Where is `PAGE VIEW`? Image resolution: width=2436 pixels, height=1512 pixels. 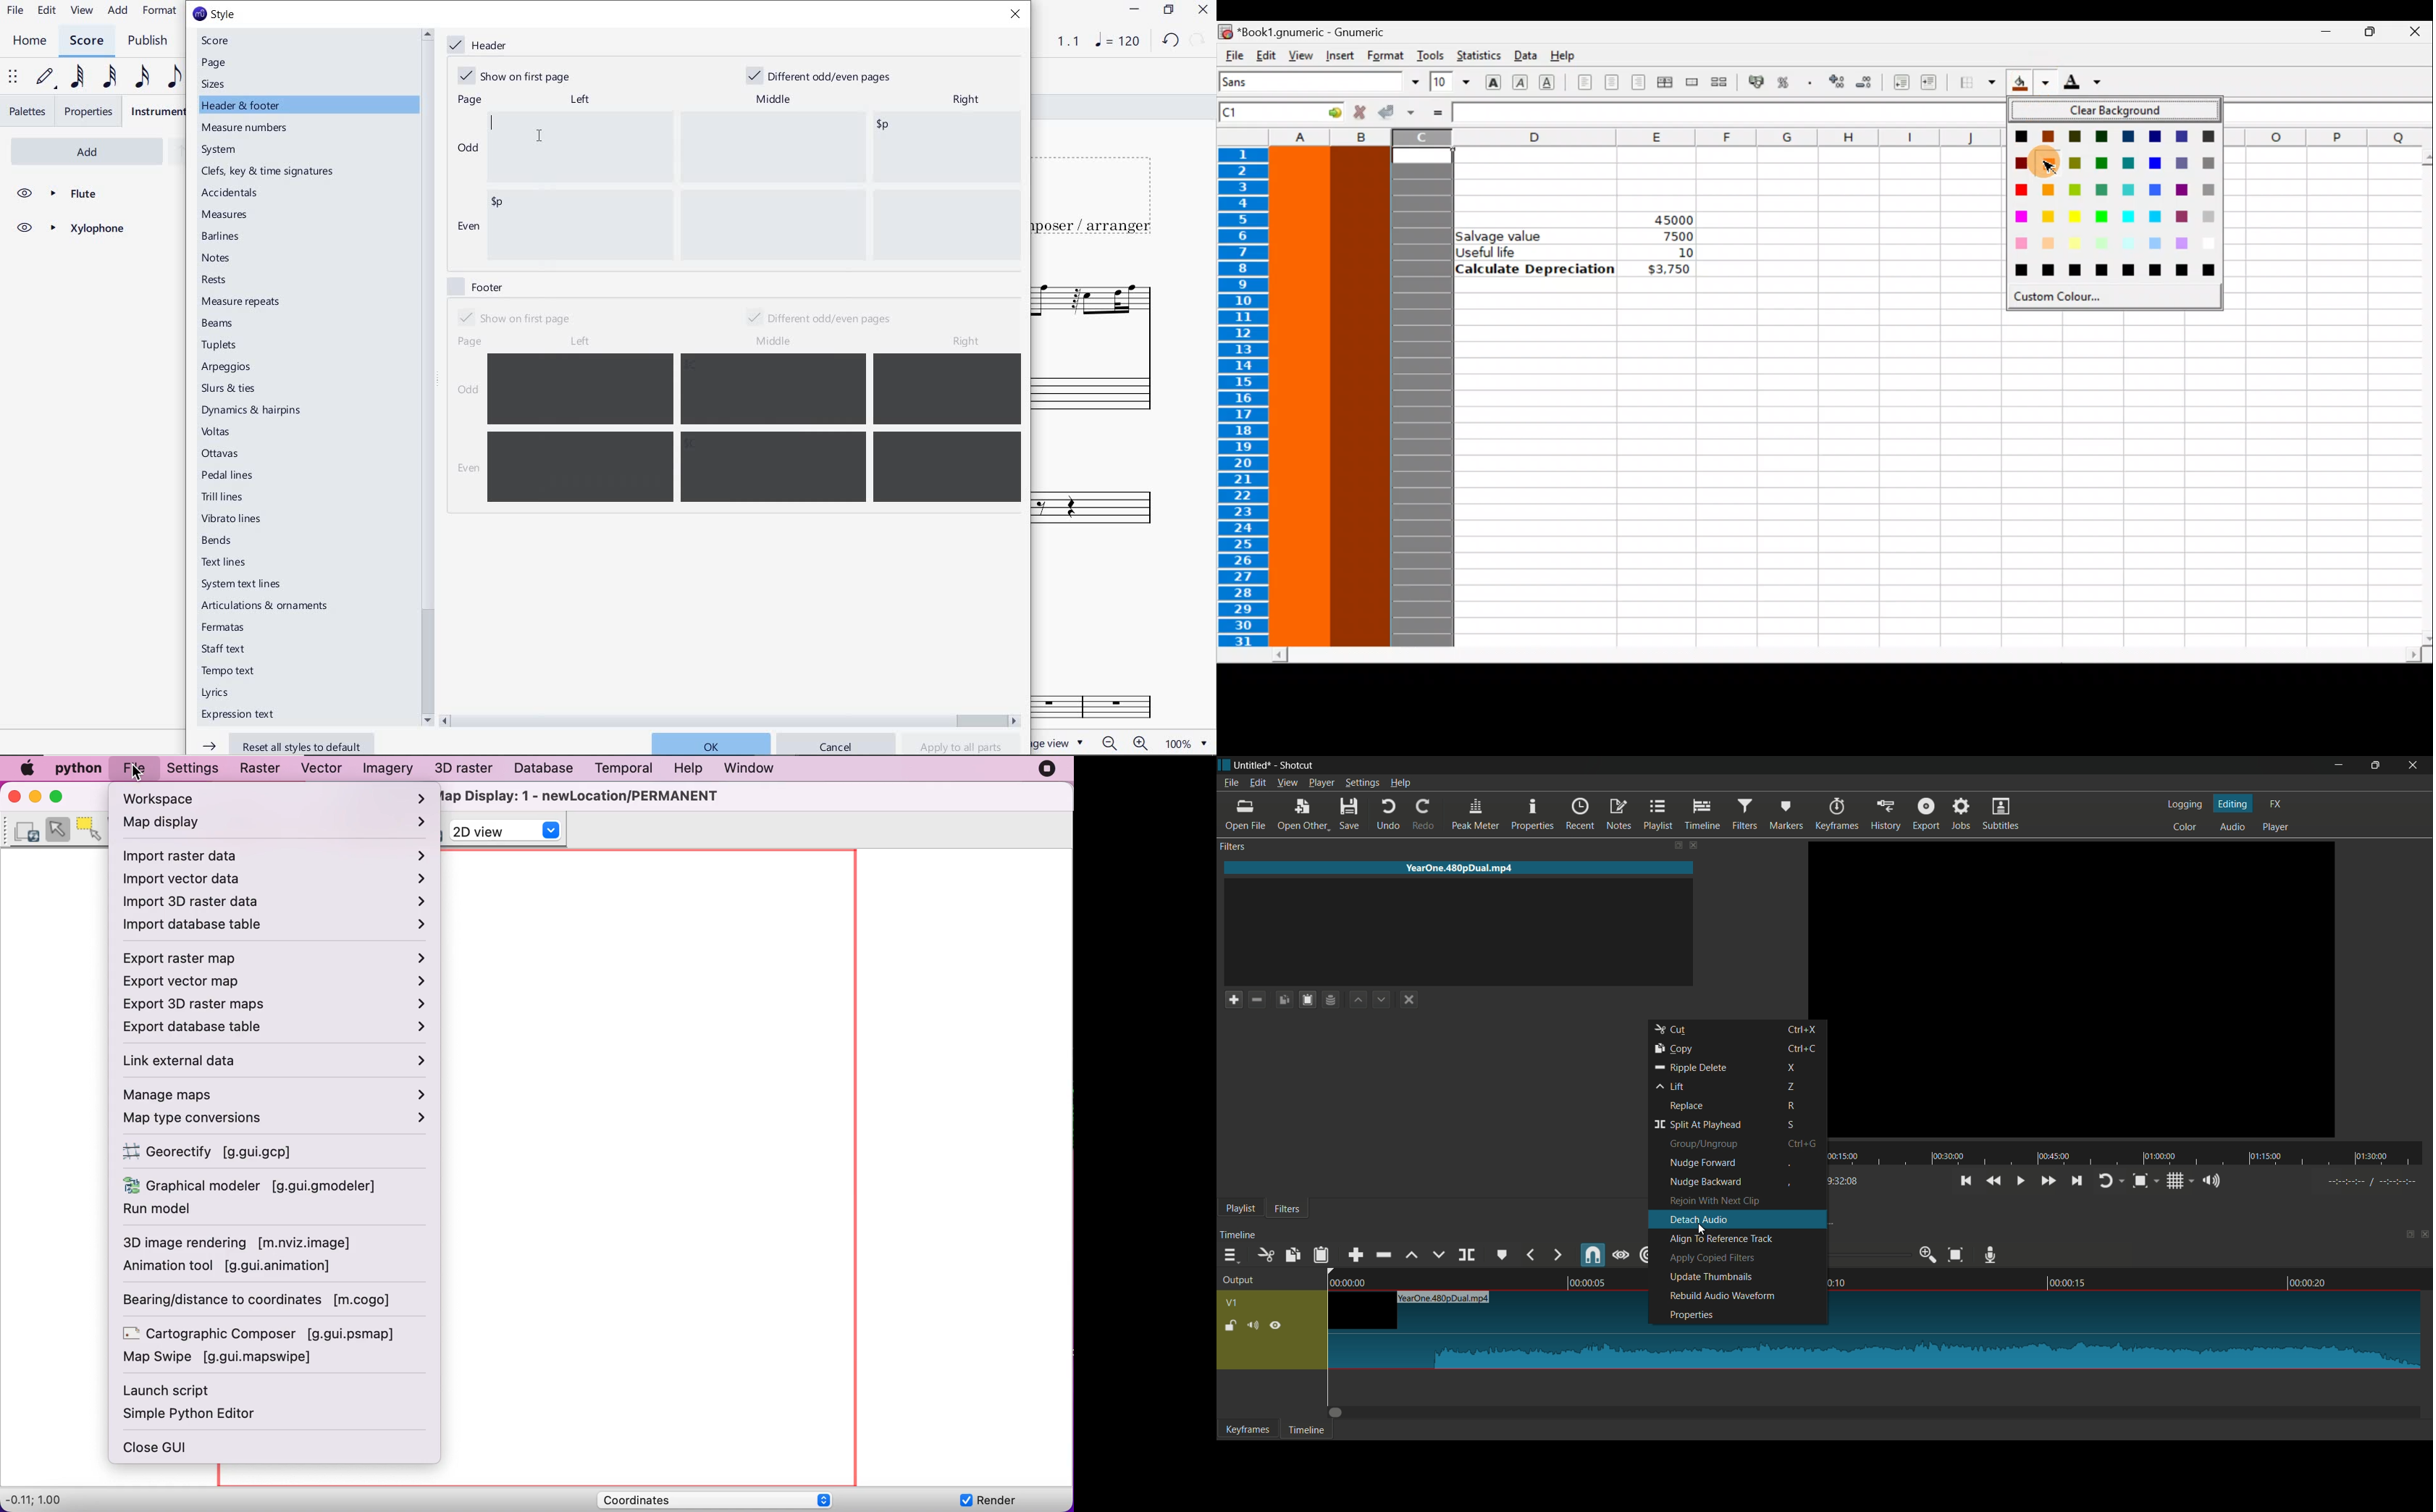
PAGE VIEW is located at coordinates (1062, 742).